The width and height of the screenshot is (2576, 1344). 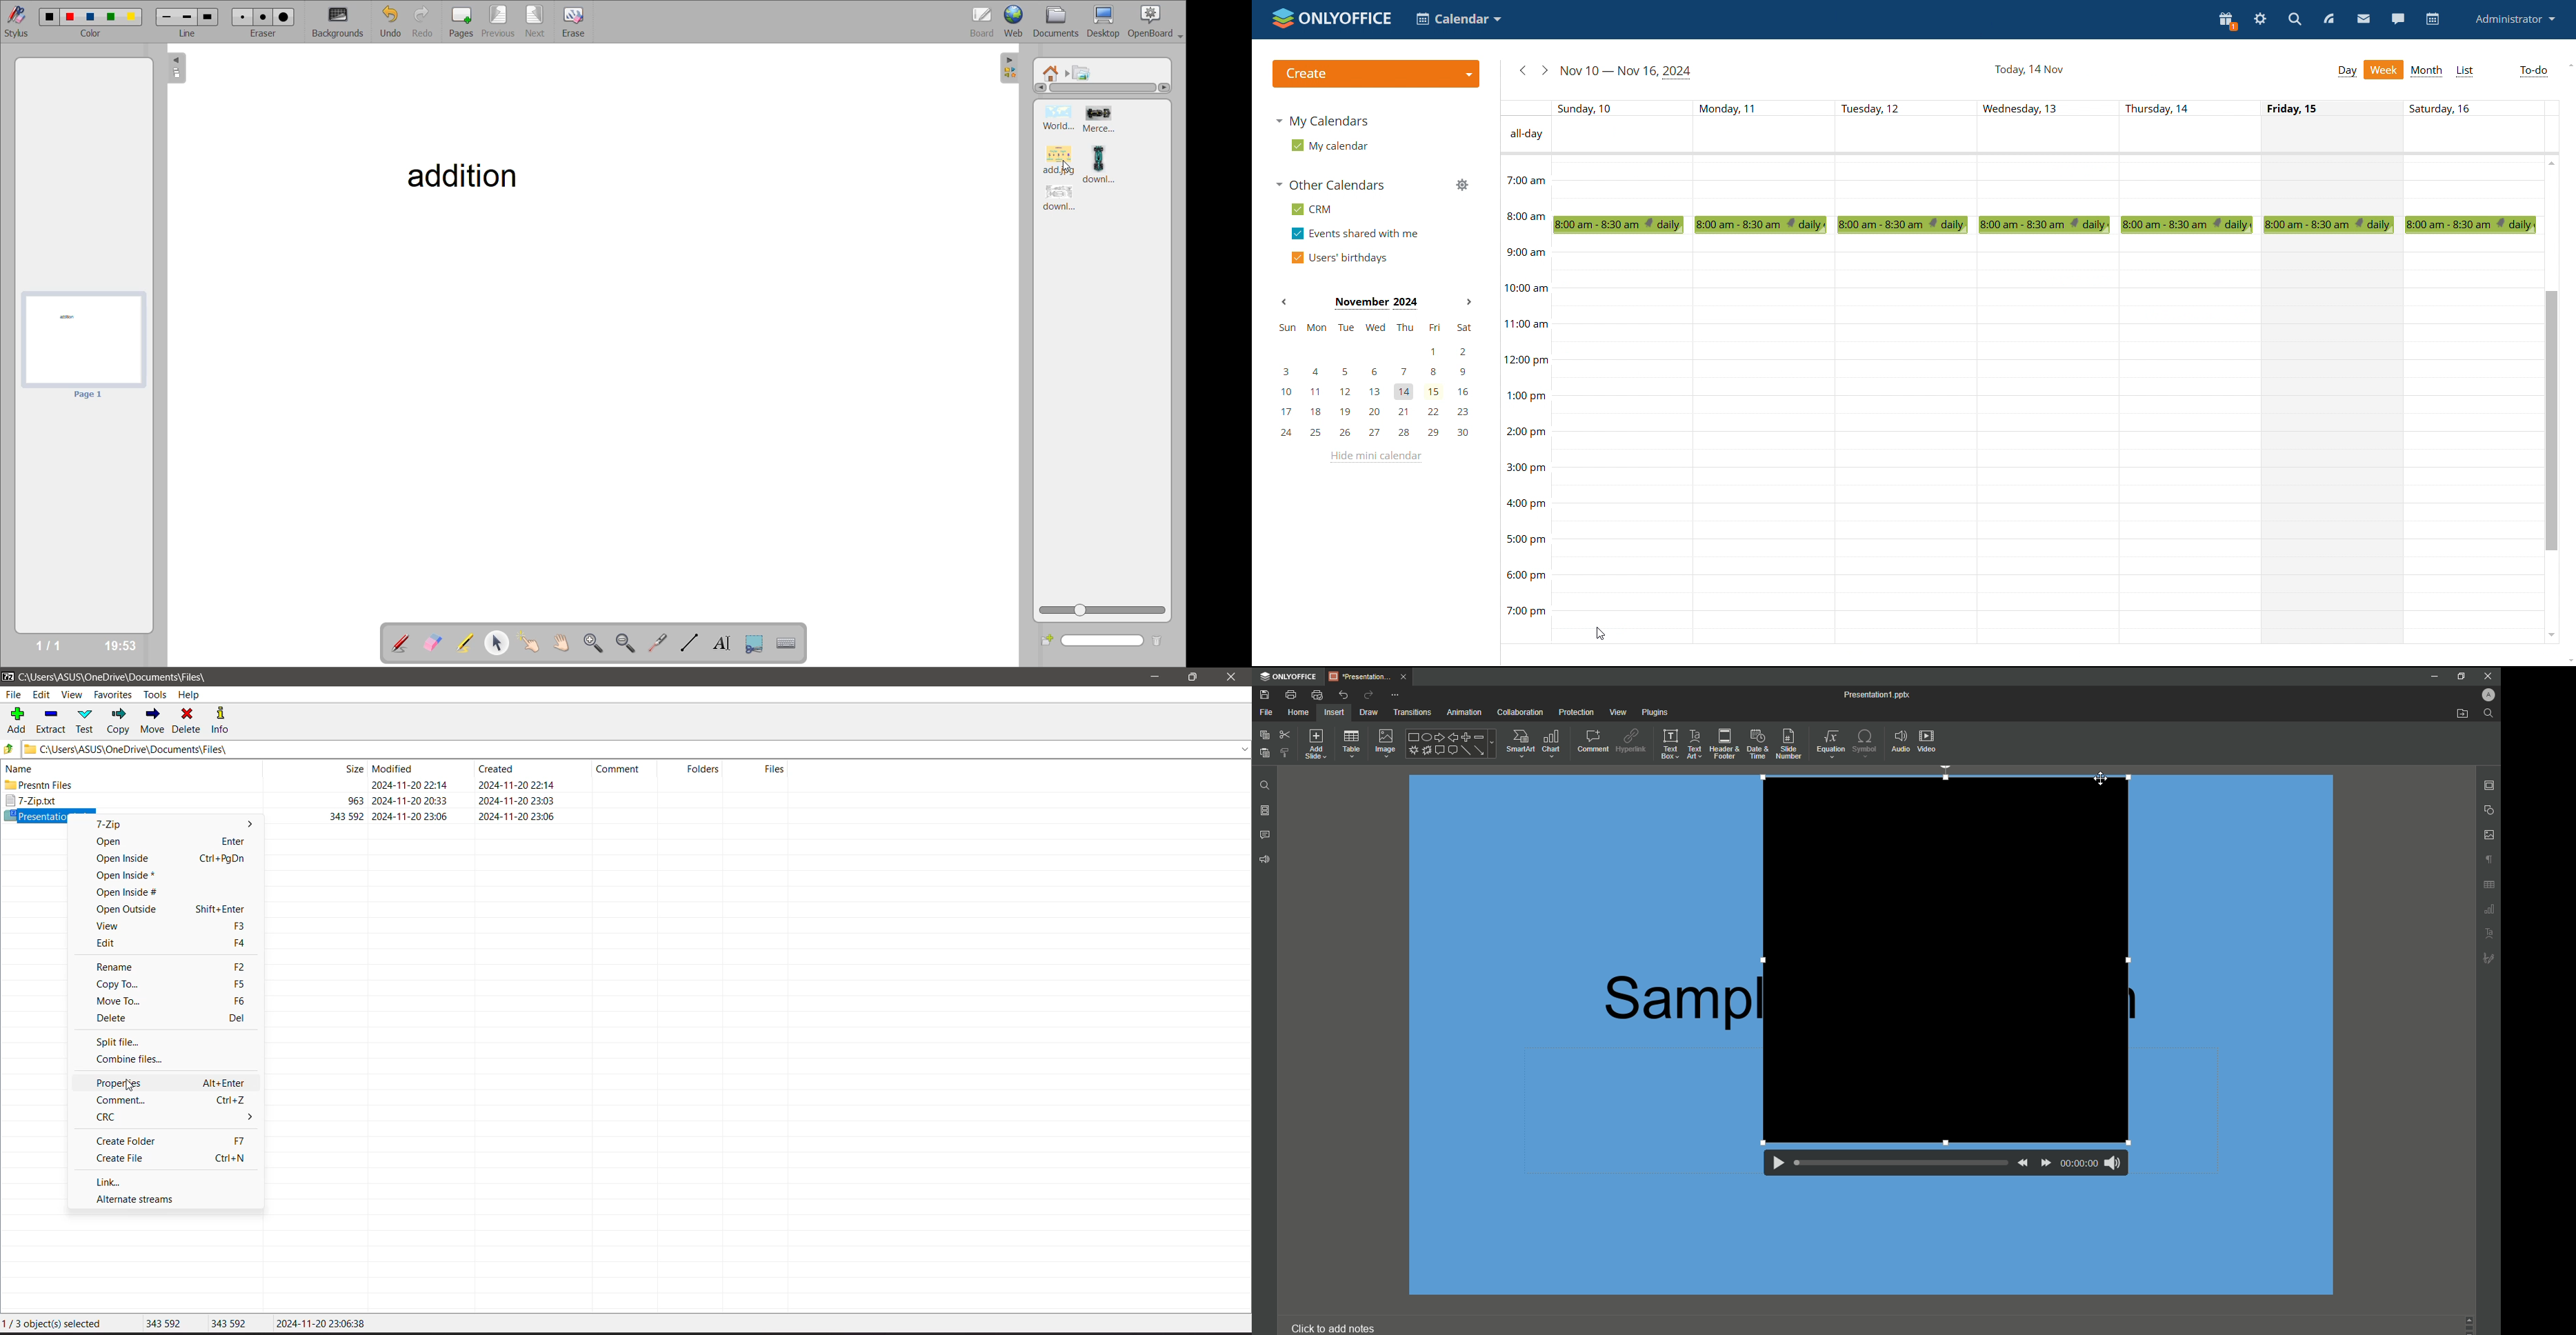 What do you see at coordinates (637, 748) in the screenshot?
I see `Current Folder Path` at bounding box center [637, 748].